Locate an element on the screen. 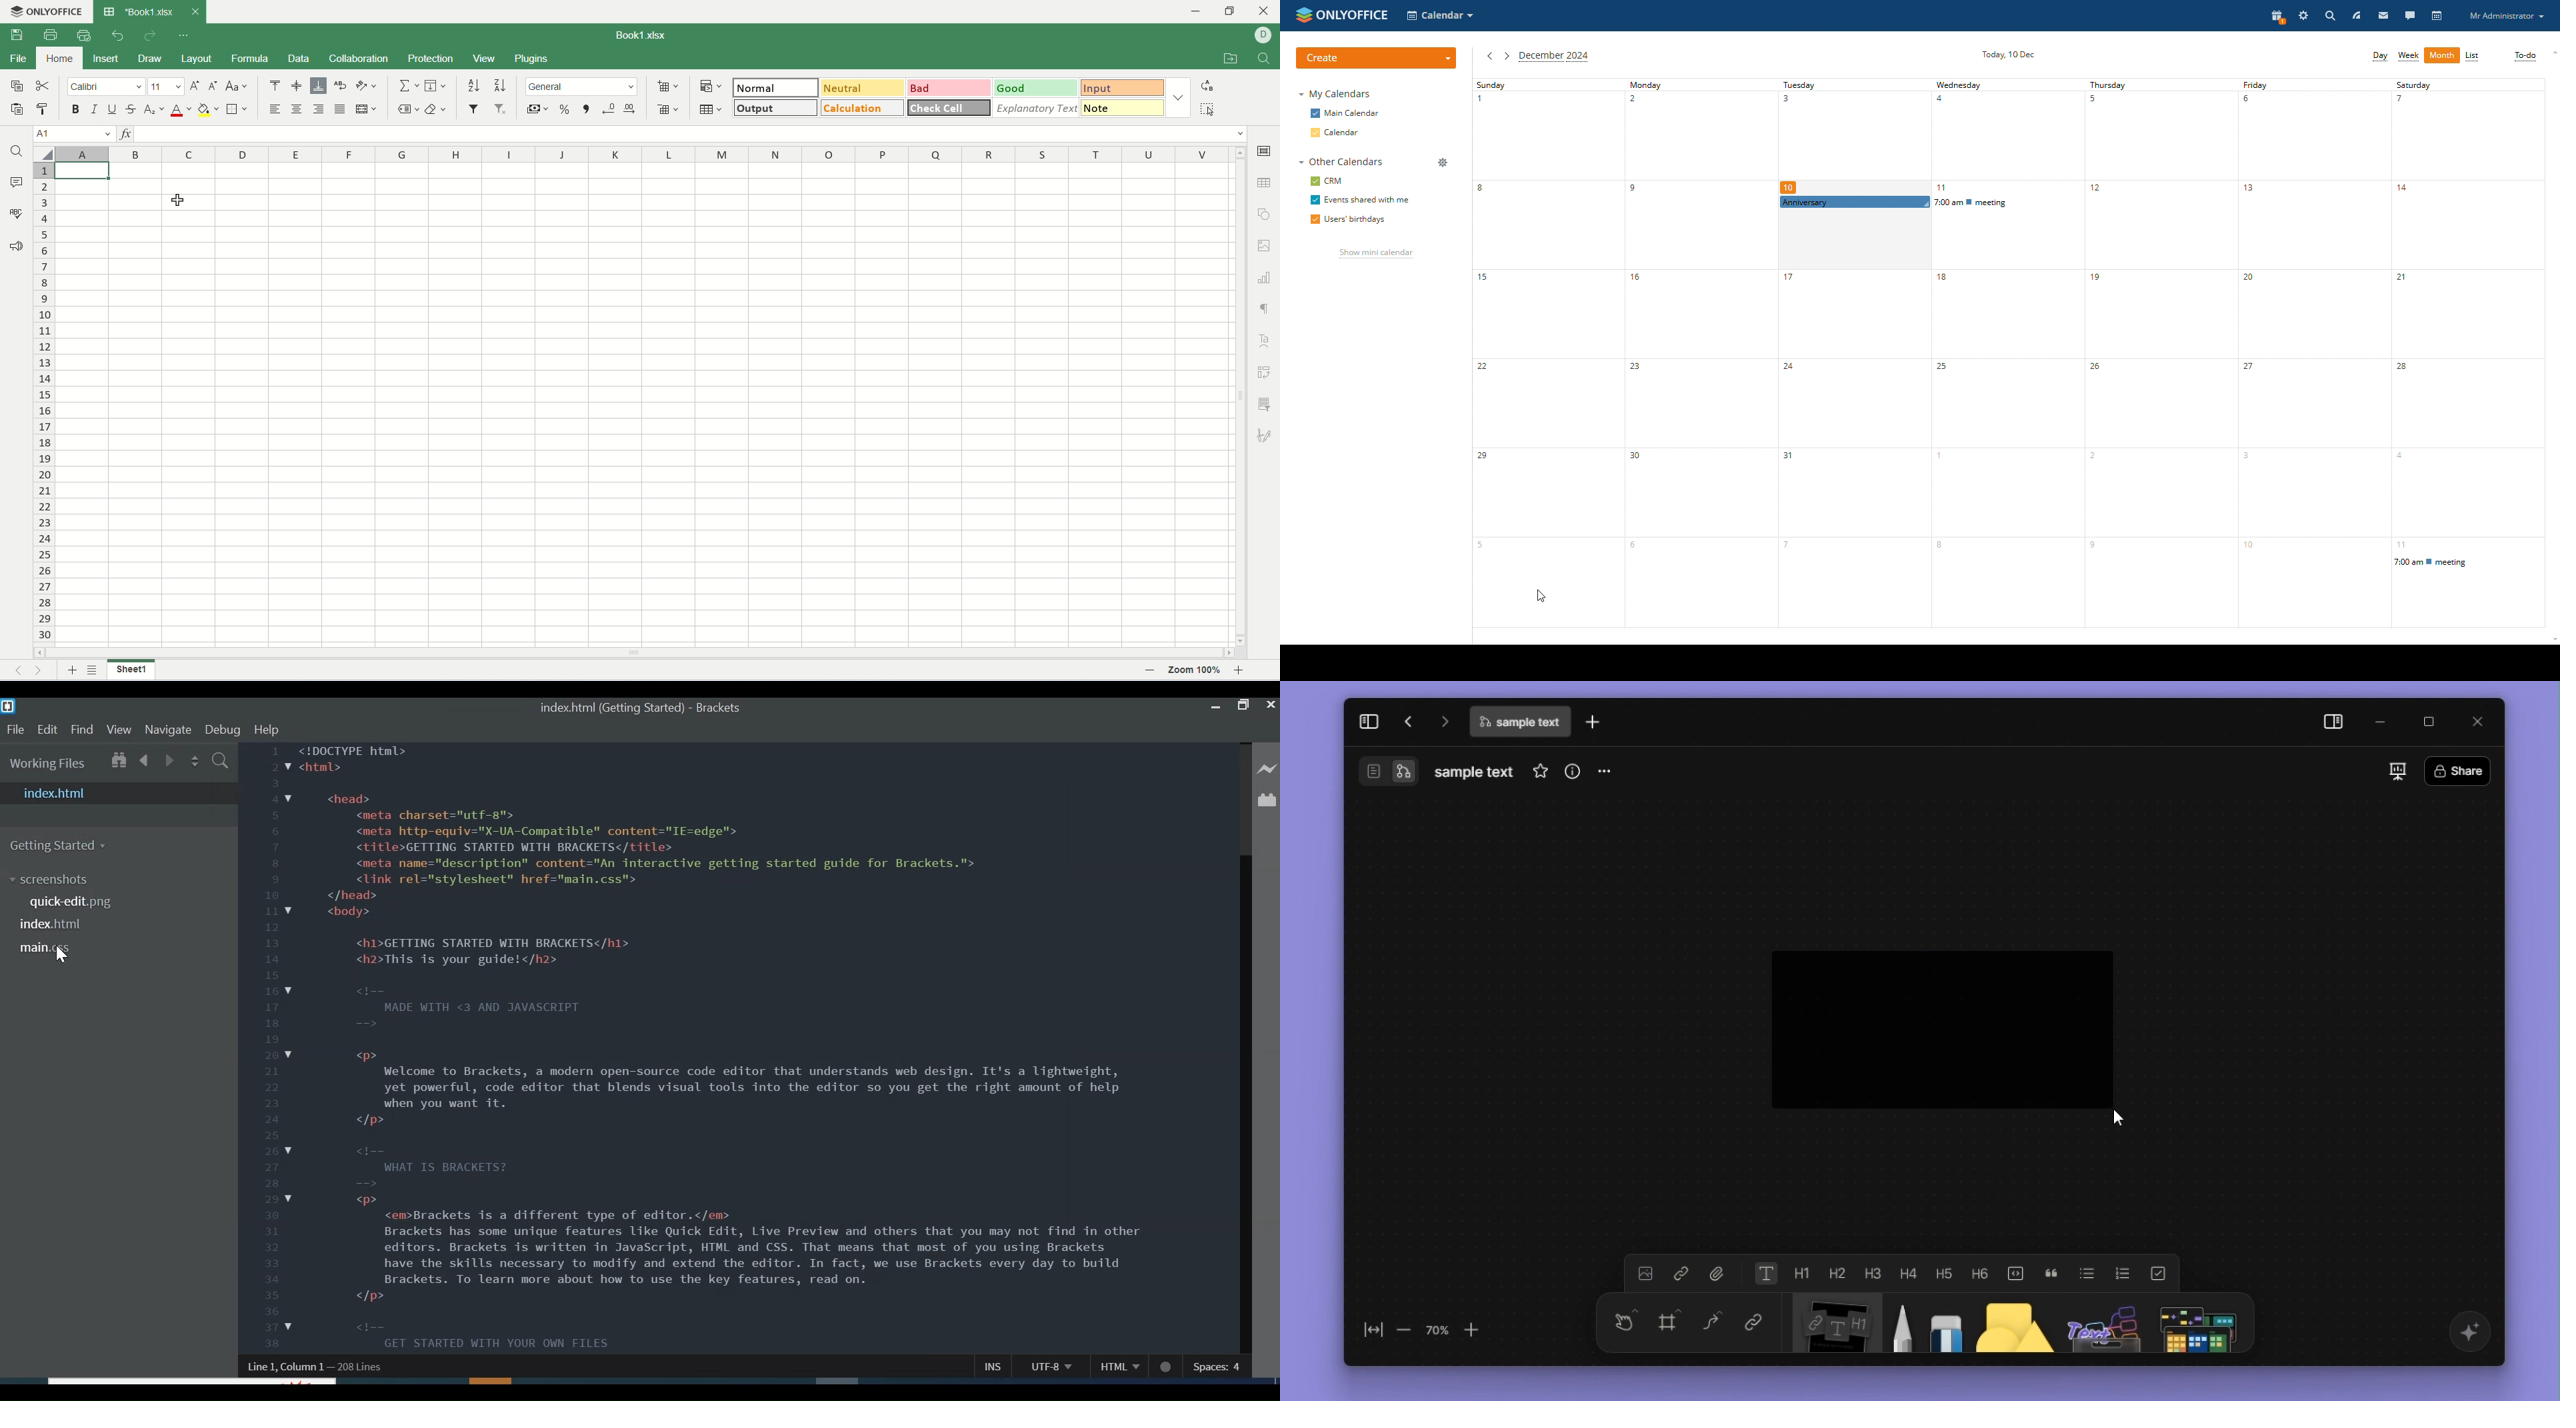 The image size is (2576, 1428). row number is located at coordinates (41, 402).